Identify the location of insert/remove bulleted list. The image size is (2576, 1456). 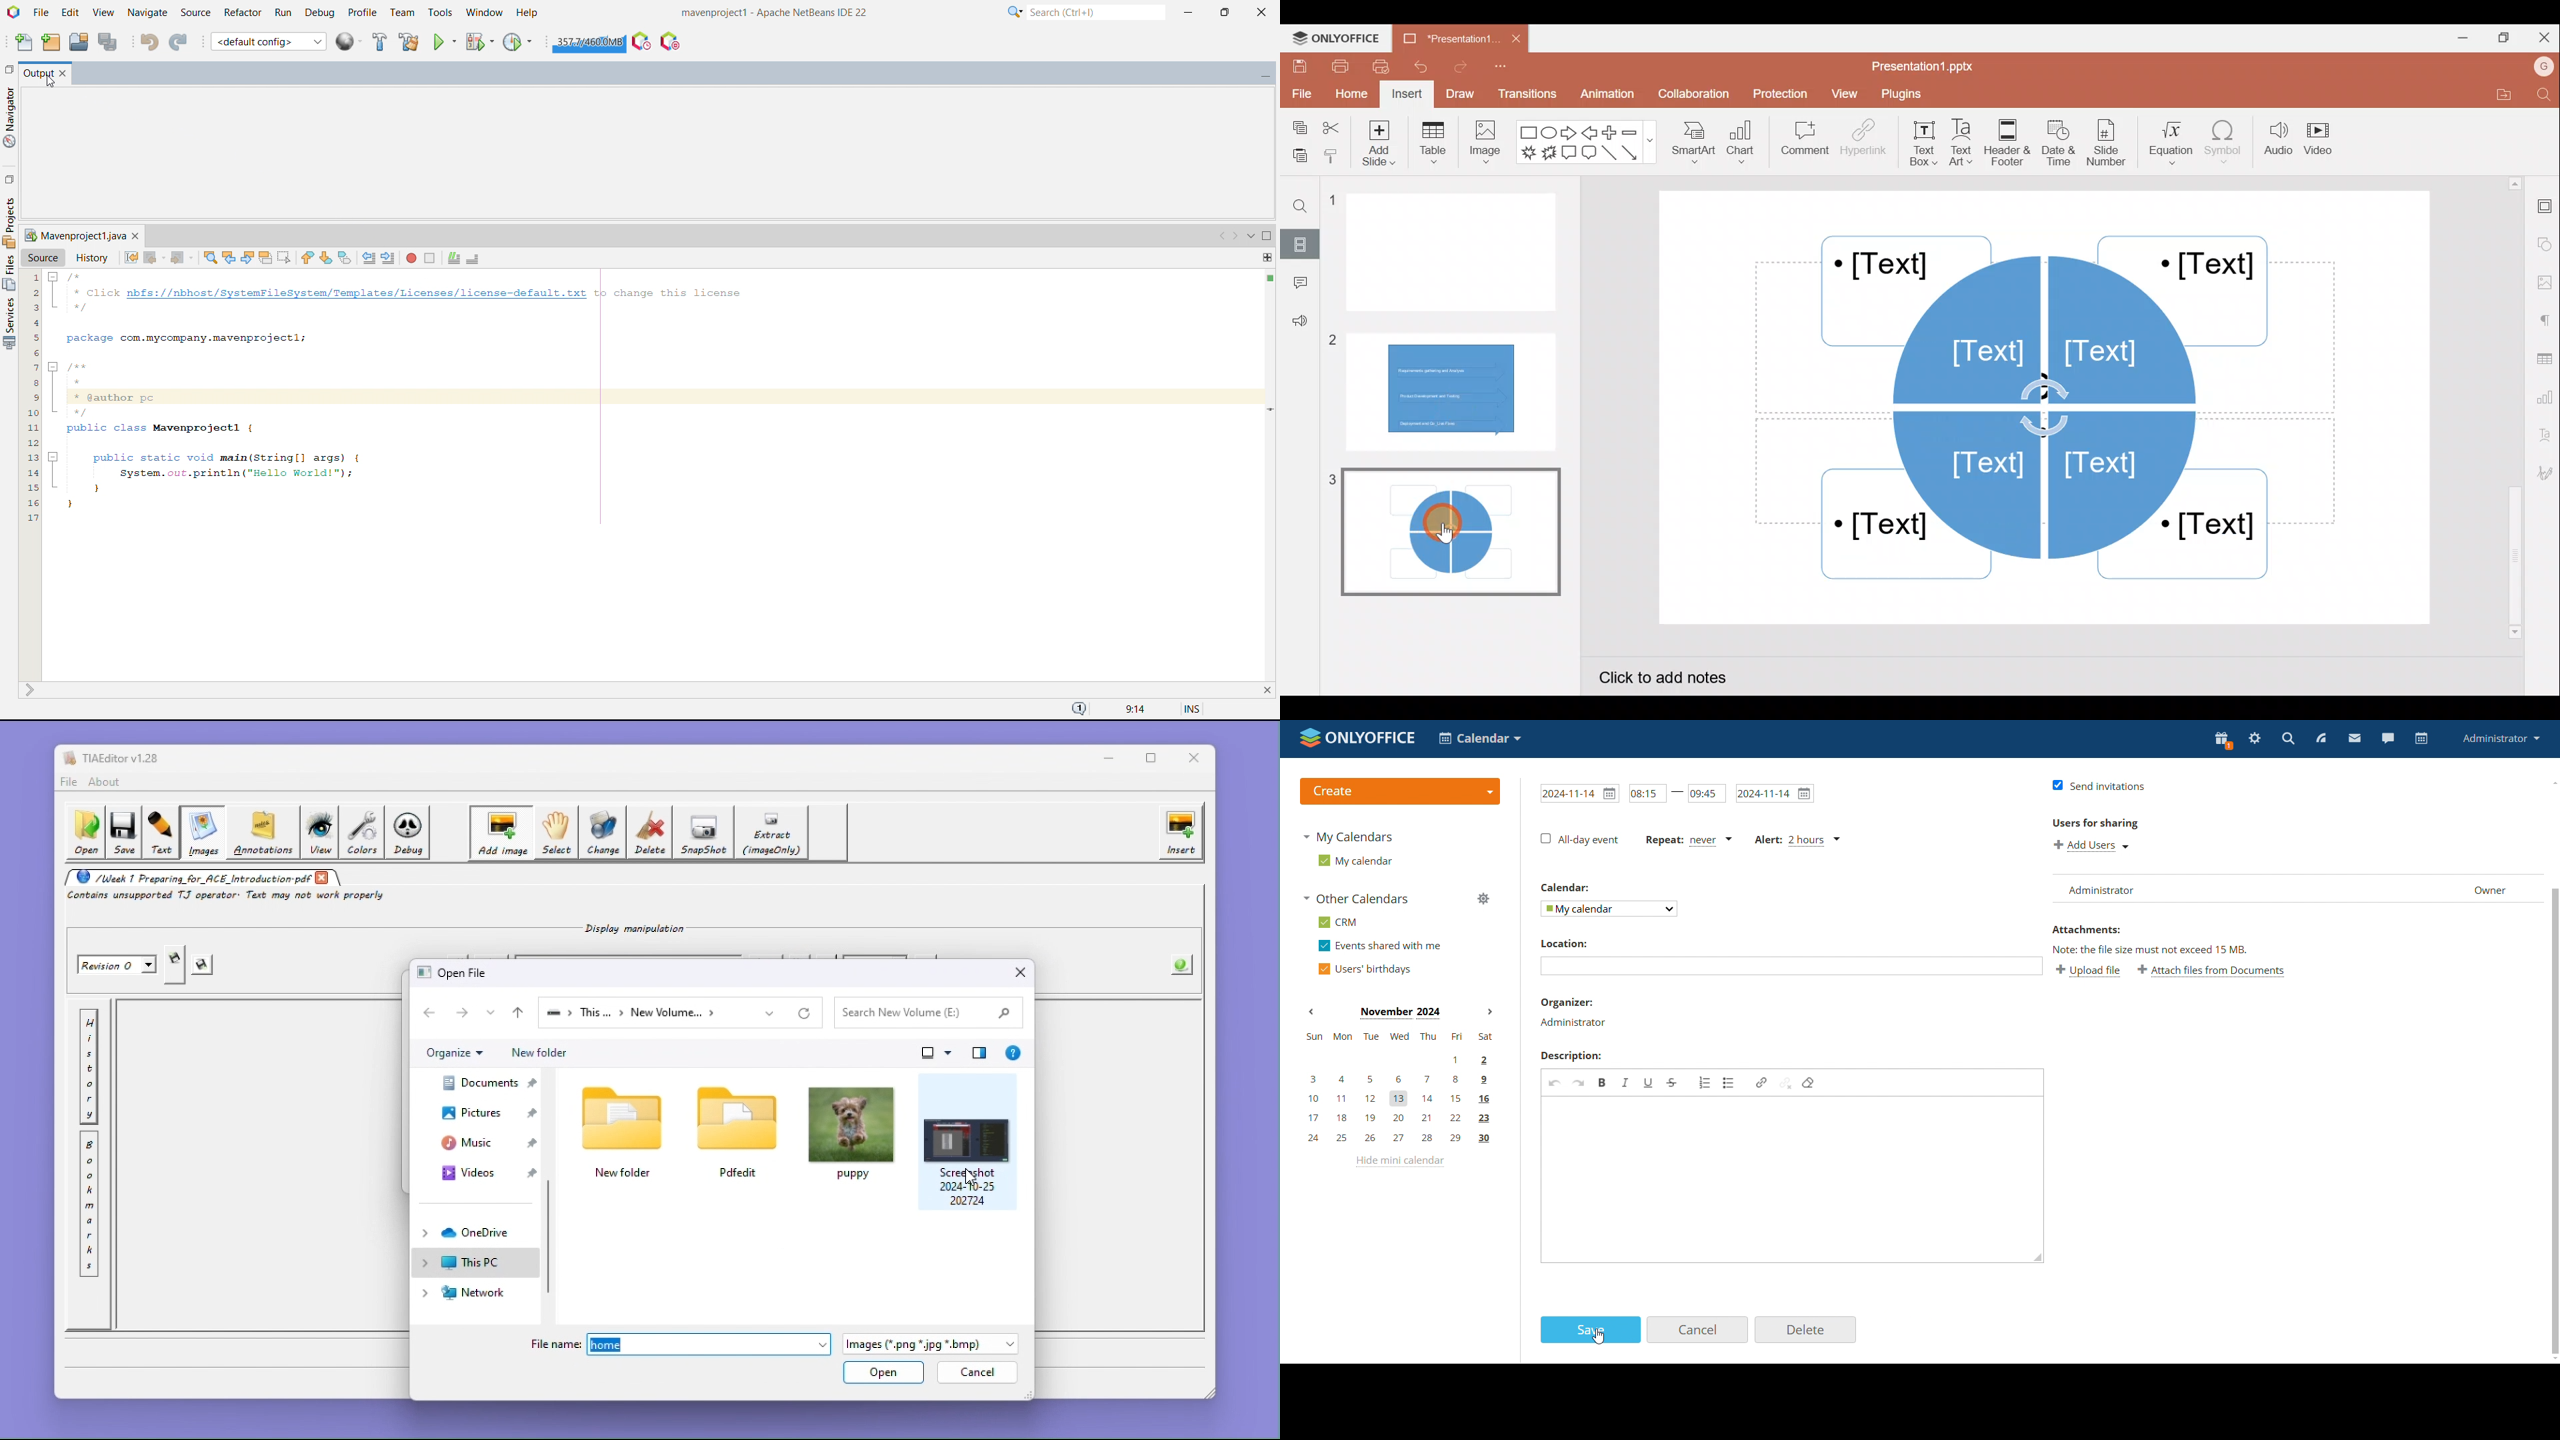
(1727, 1083).